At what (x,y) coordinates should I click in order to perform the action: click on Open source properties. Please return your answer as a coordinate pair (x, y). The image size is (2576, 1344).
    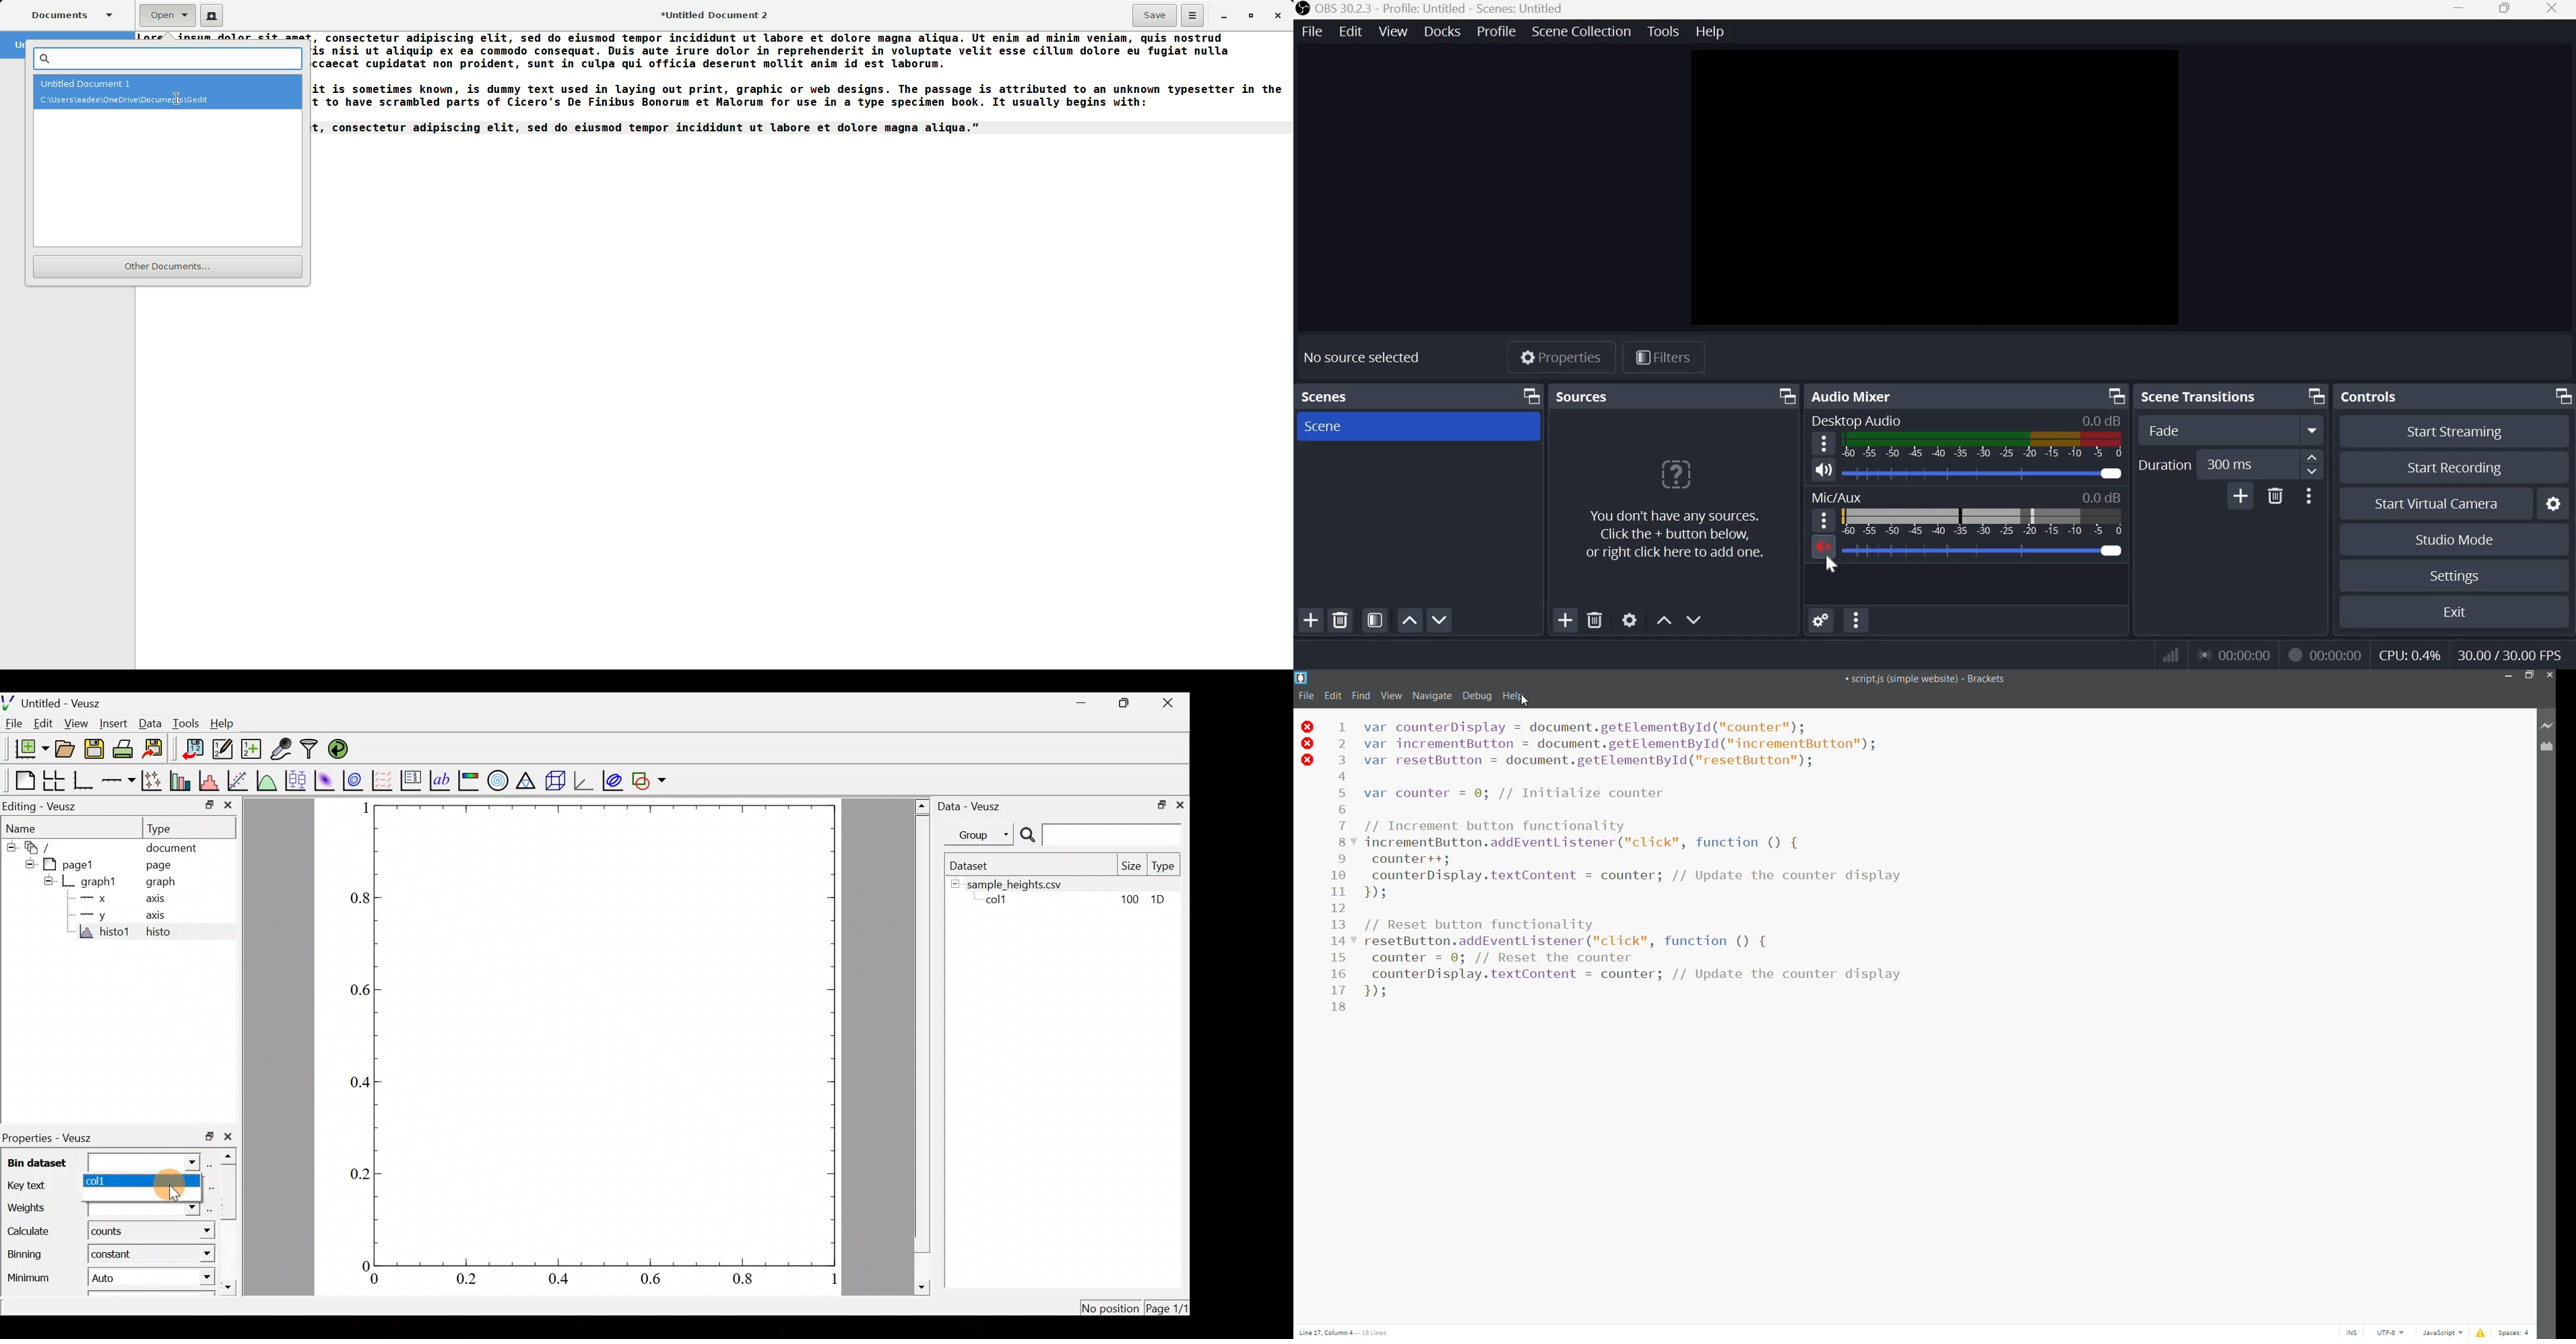
    Looking at the image, I should click on (1632, 619).